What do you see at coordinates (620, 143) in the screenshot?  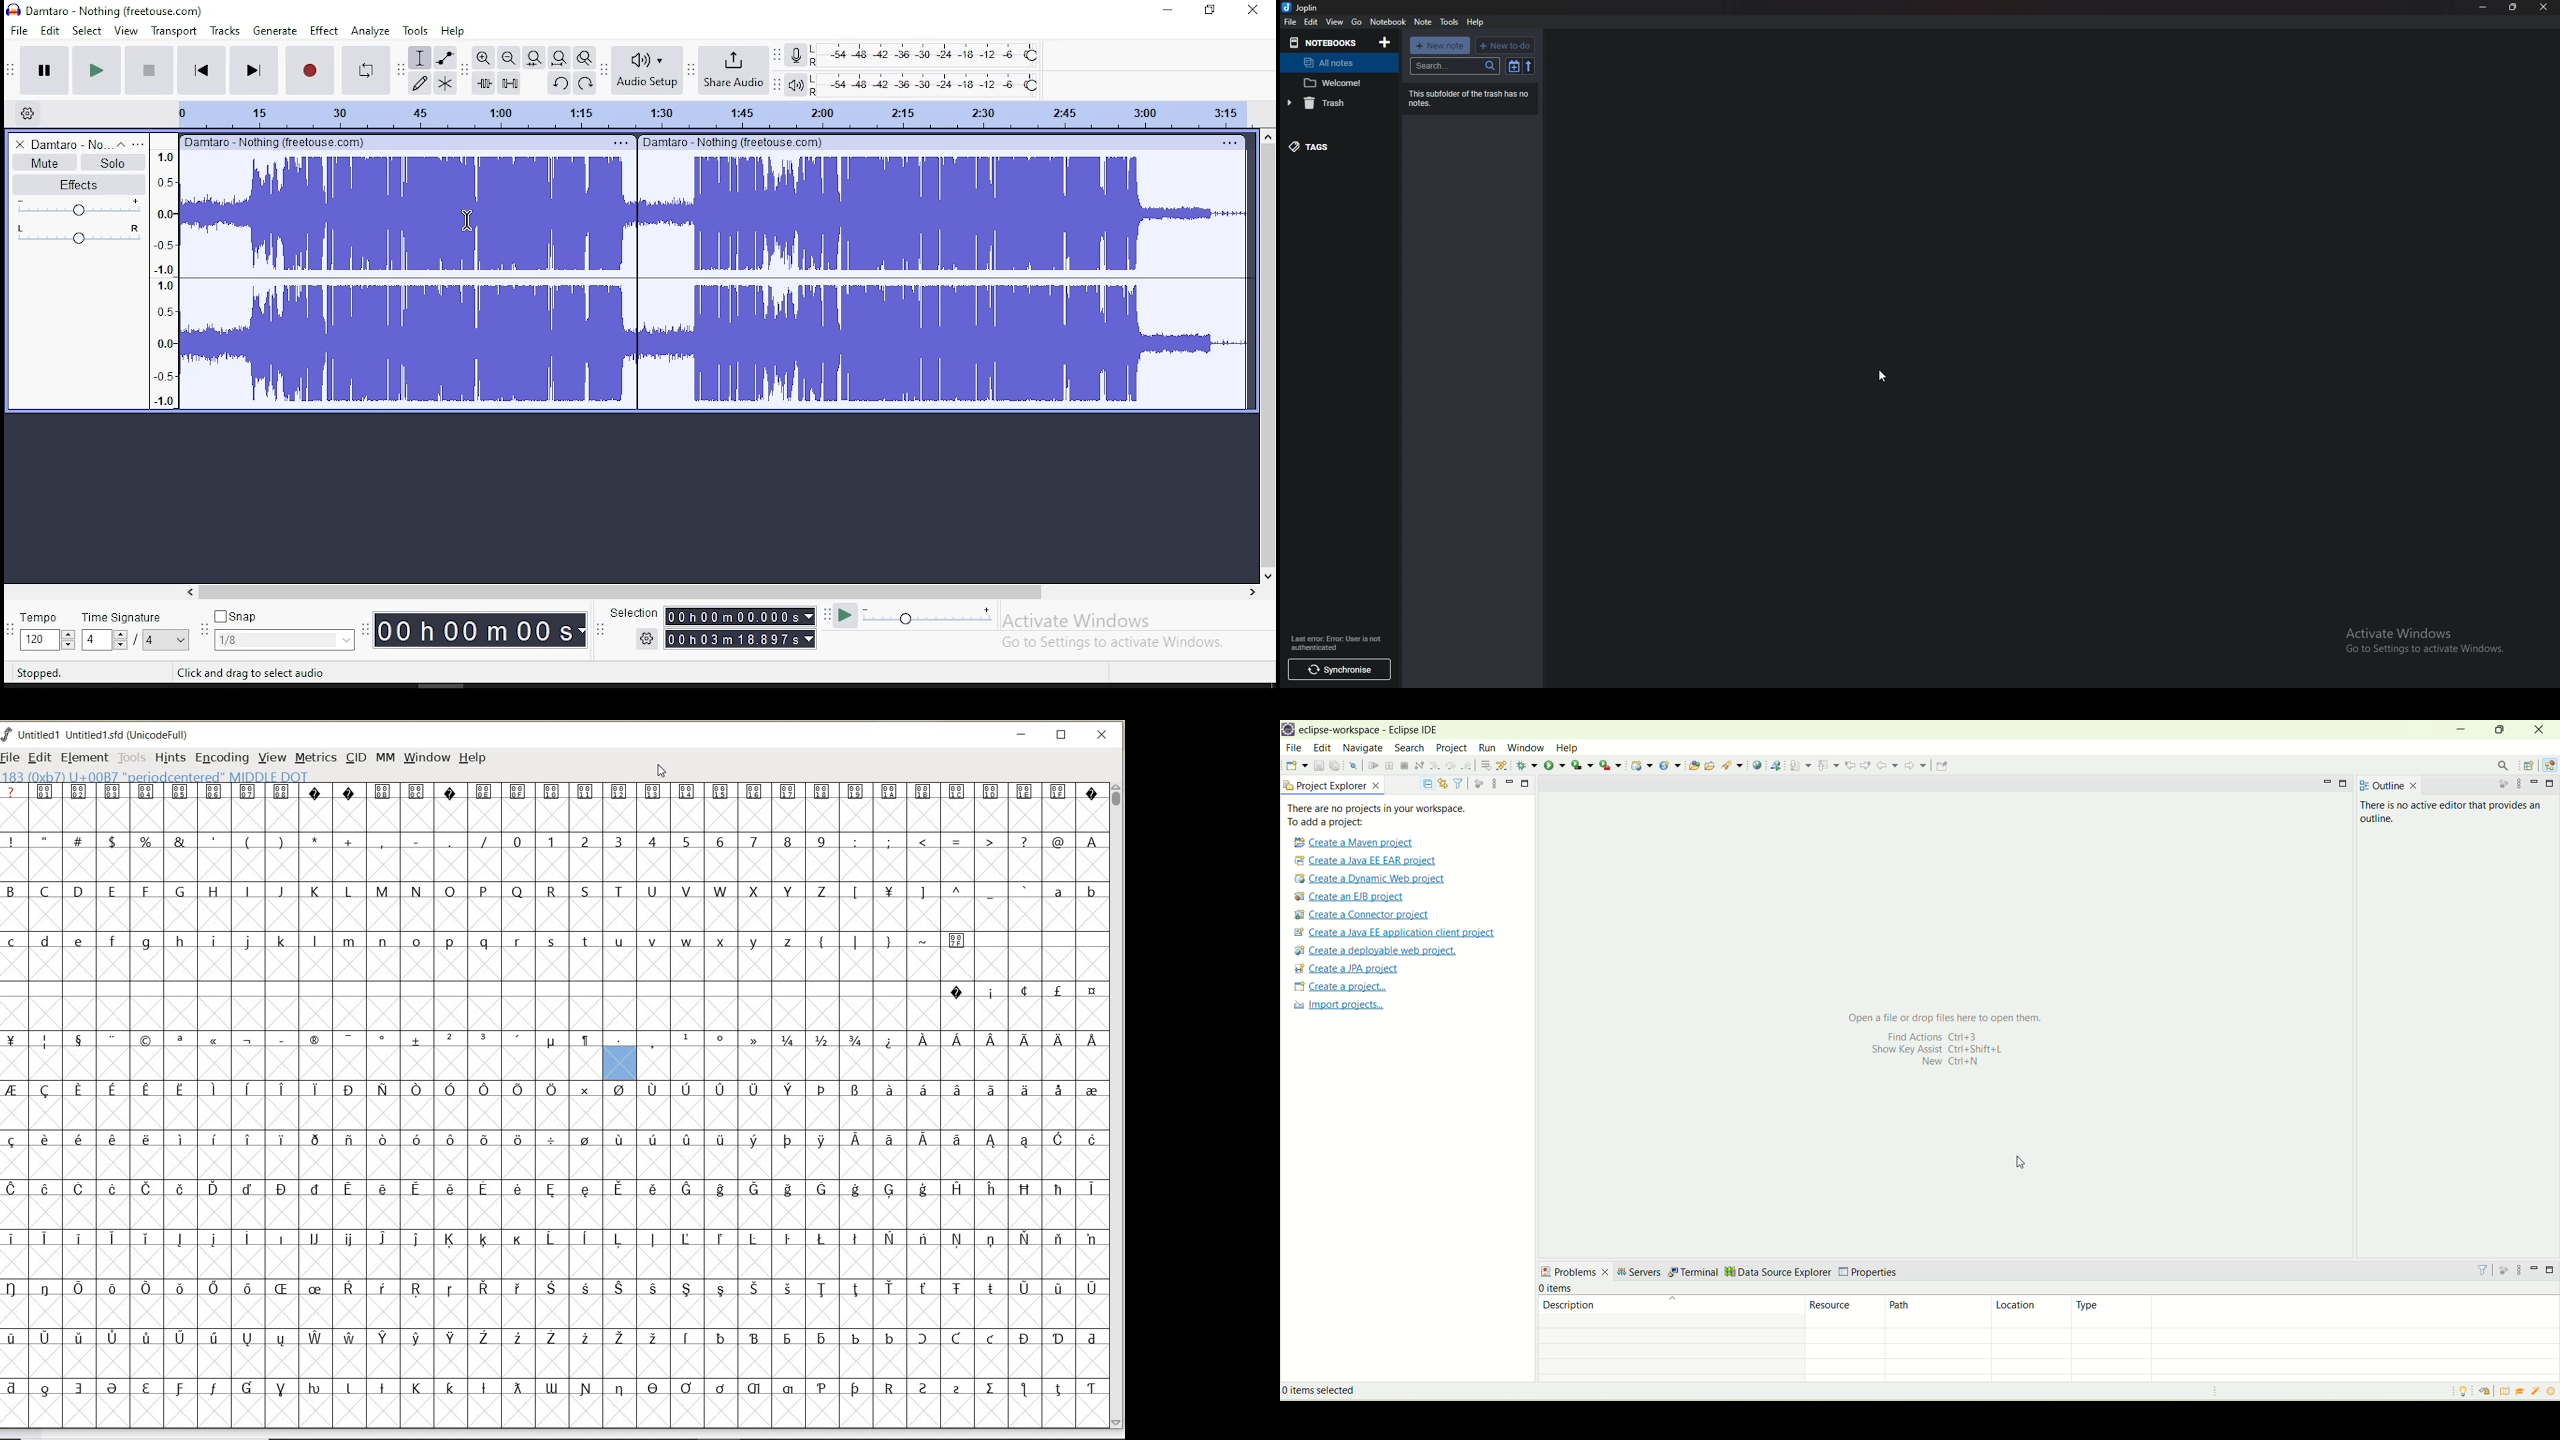 I see `menu` at bounding box center [620, 143].